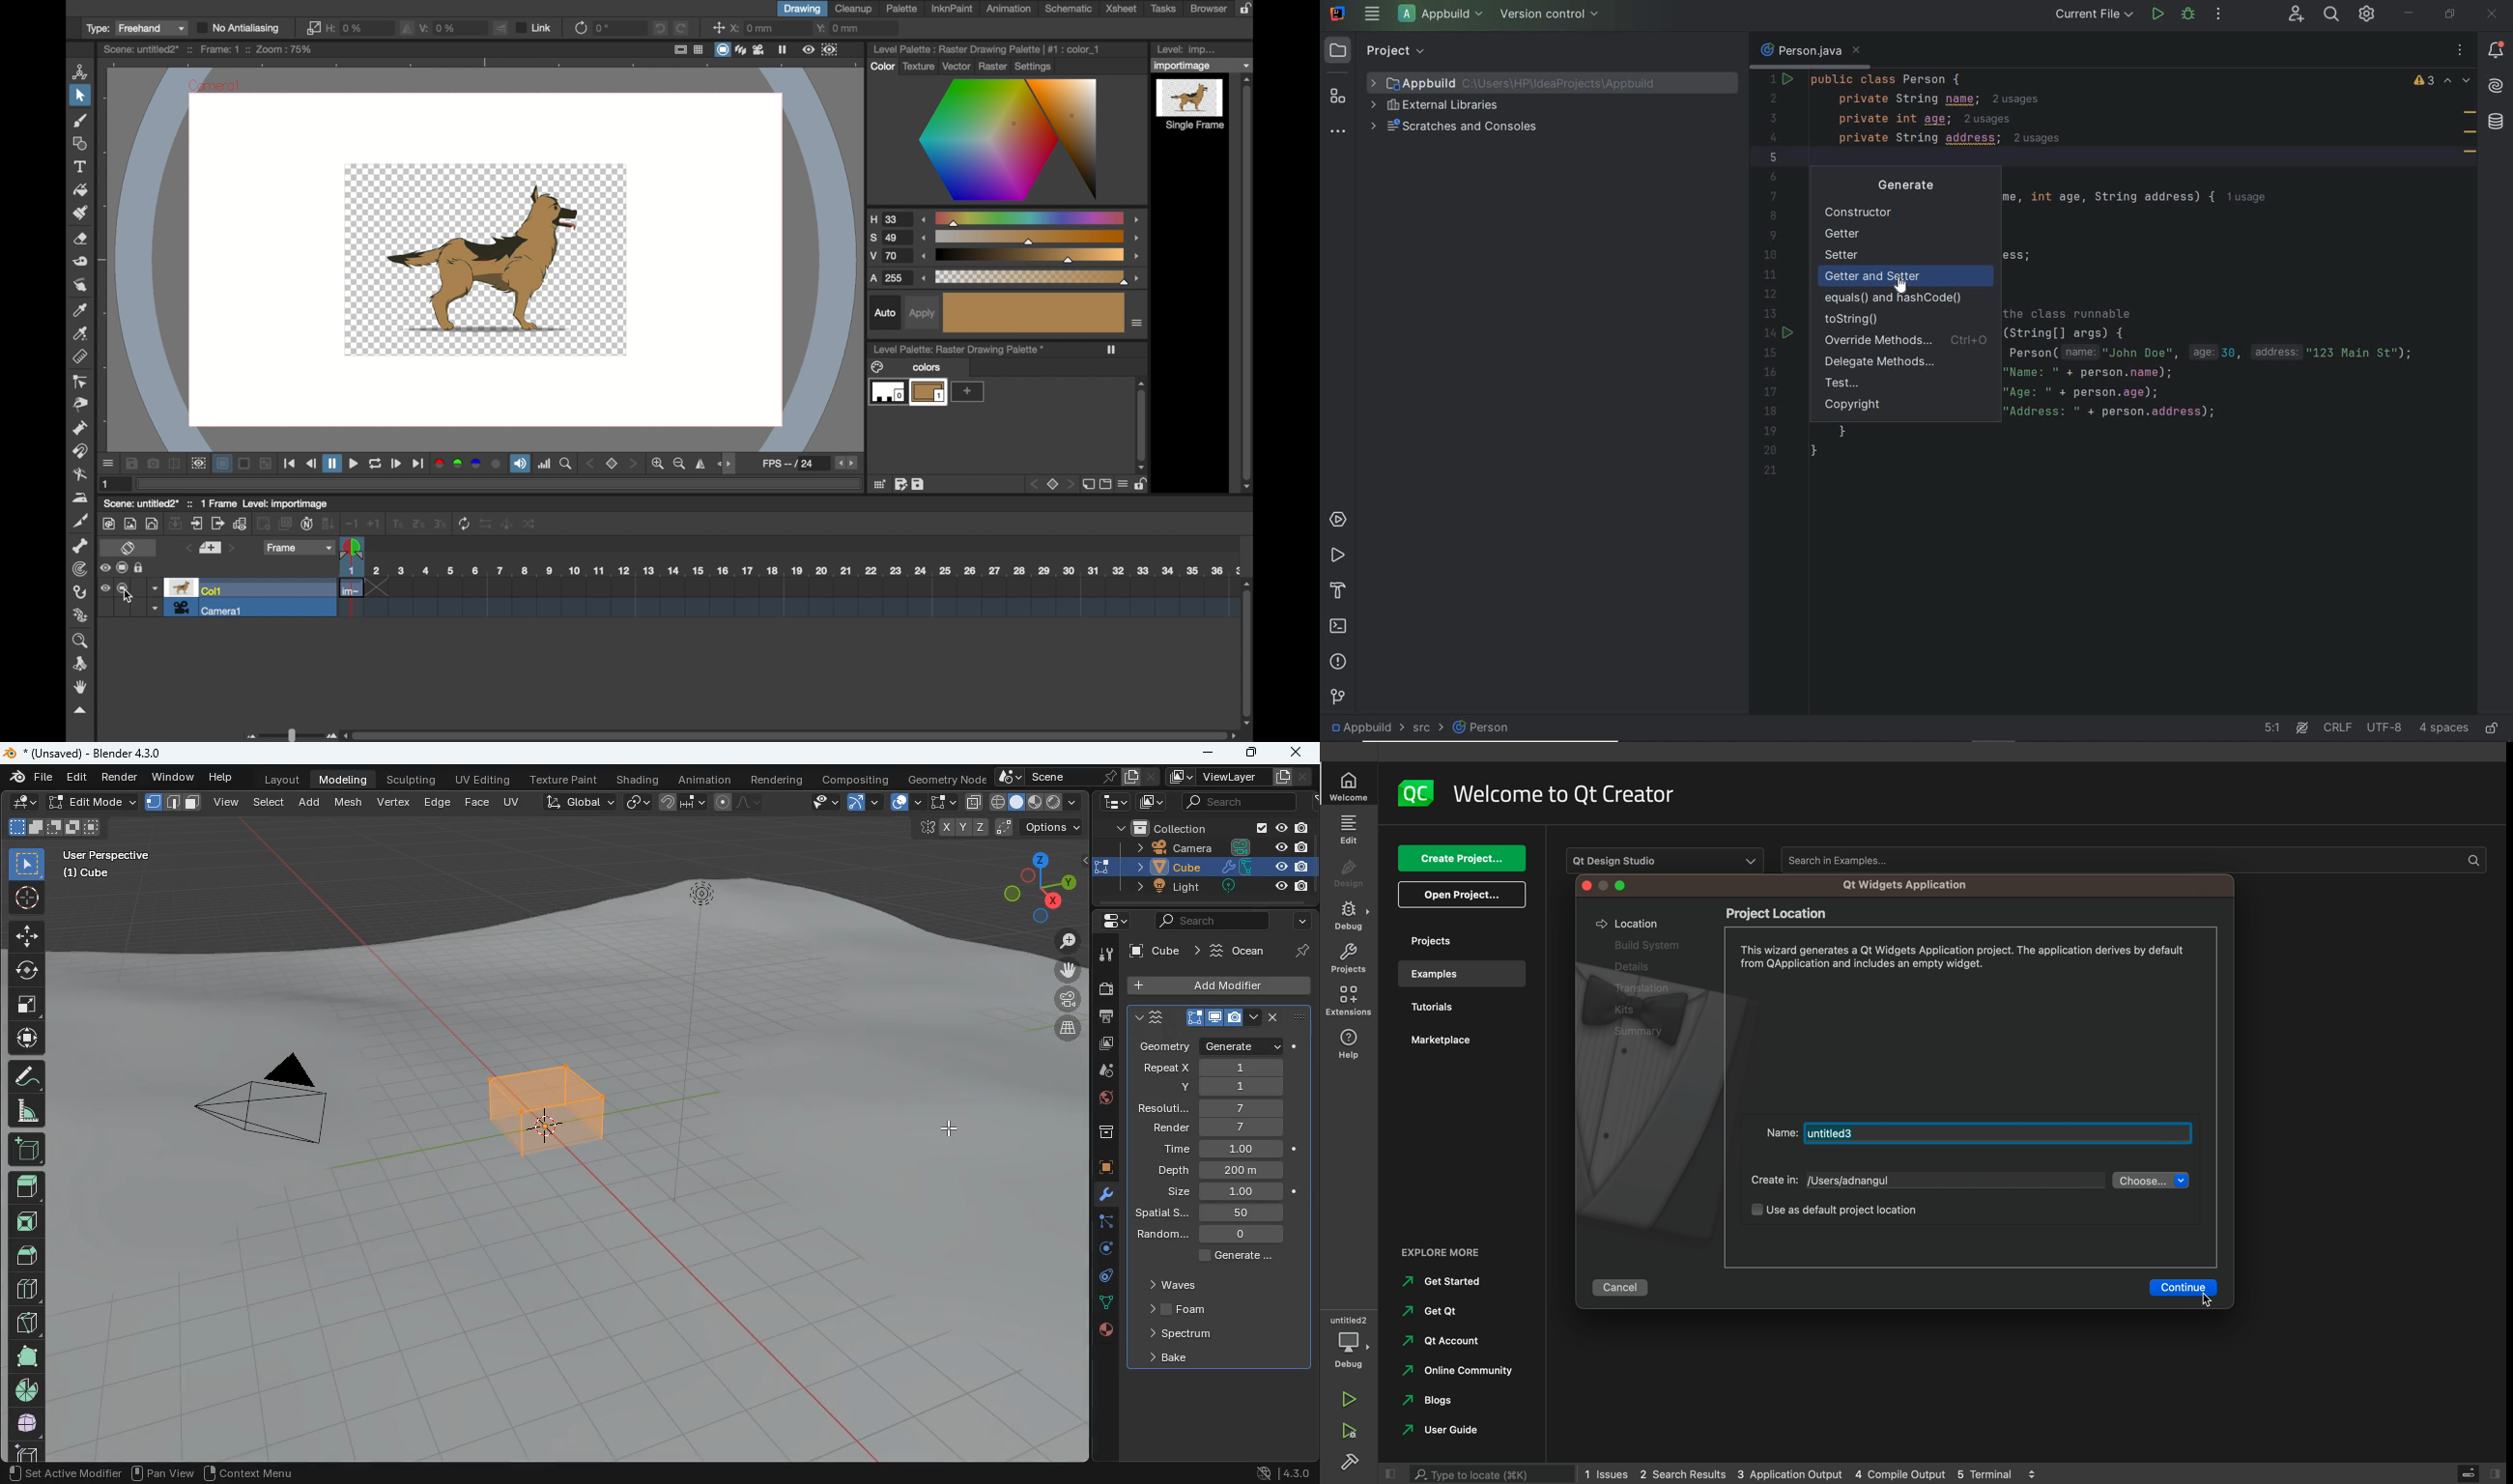 The image size is (2520, 1484). I want to click on add, so click(313, 801).